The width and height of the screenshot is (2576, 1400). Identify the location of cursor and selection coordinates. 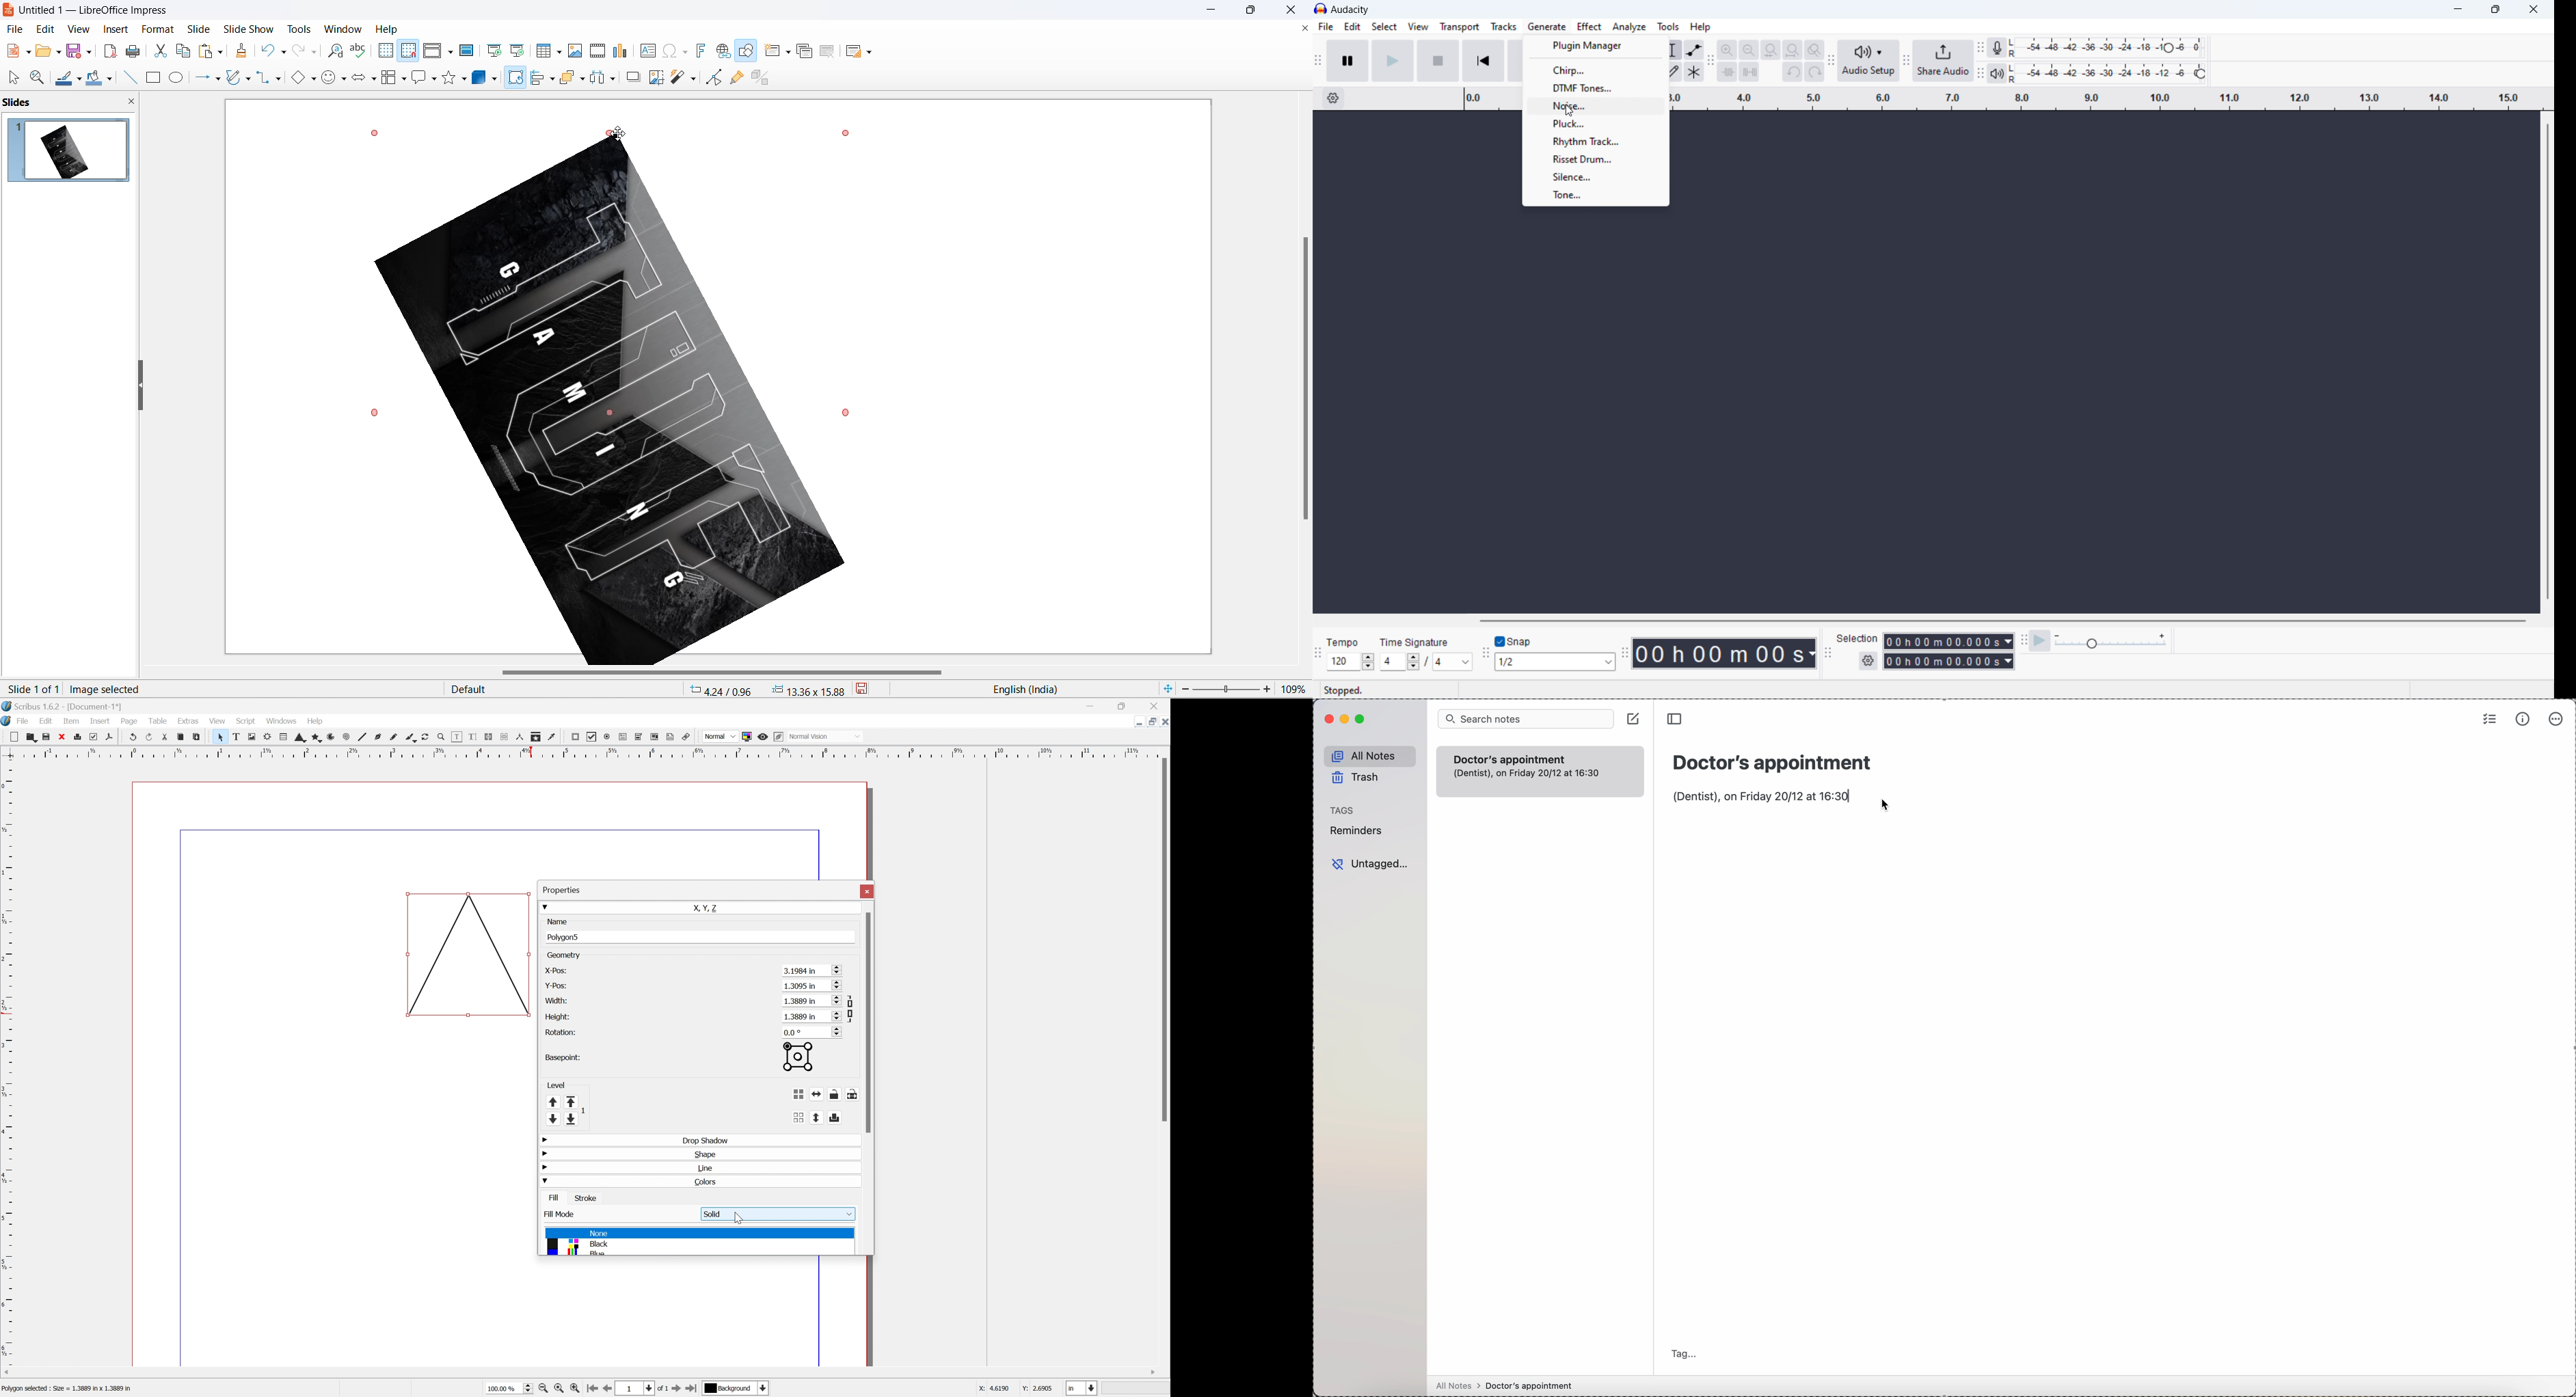
(768, 690).